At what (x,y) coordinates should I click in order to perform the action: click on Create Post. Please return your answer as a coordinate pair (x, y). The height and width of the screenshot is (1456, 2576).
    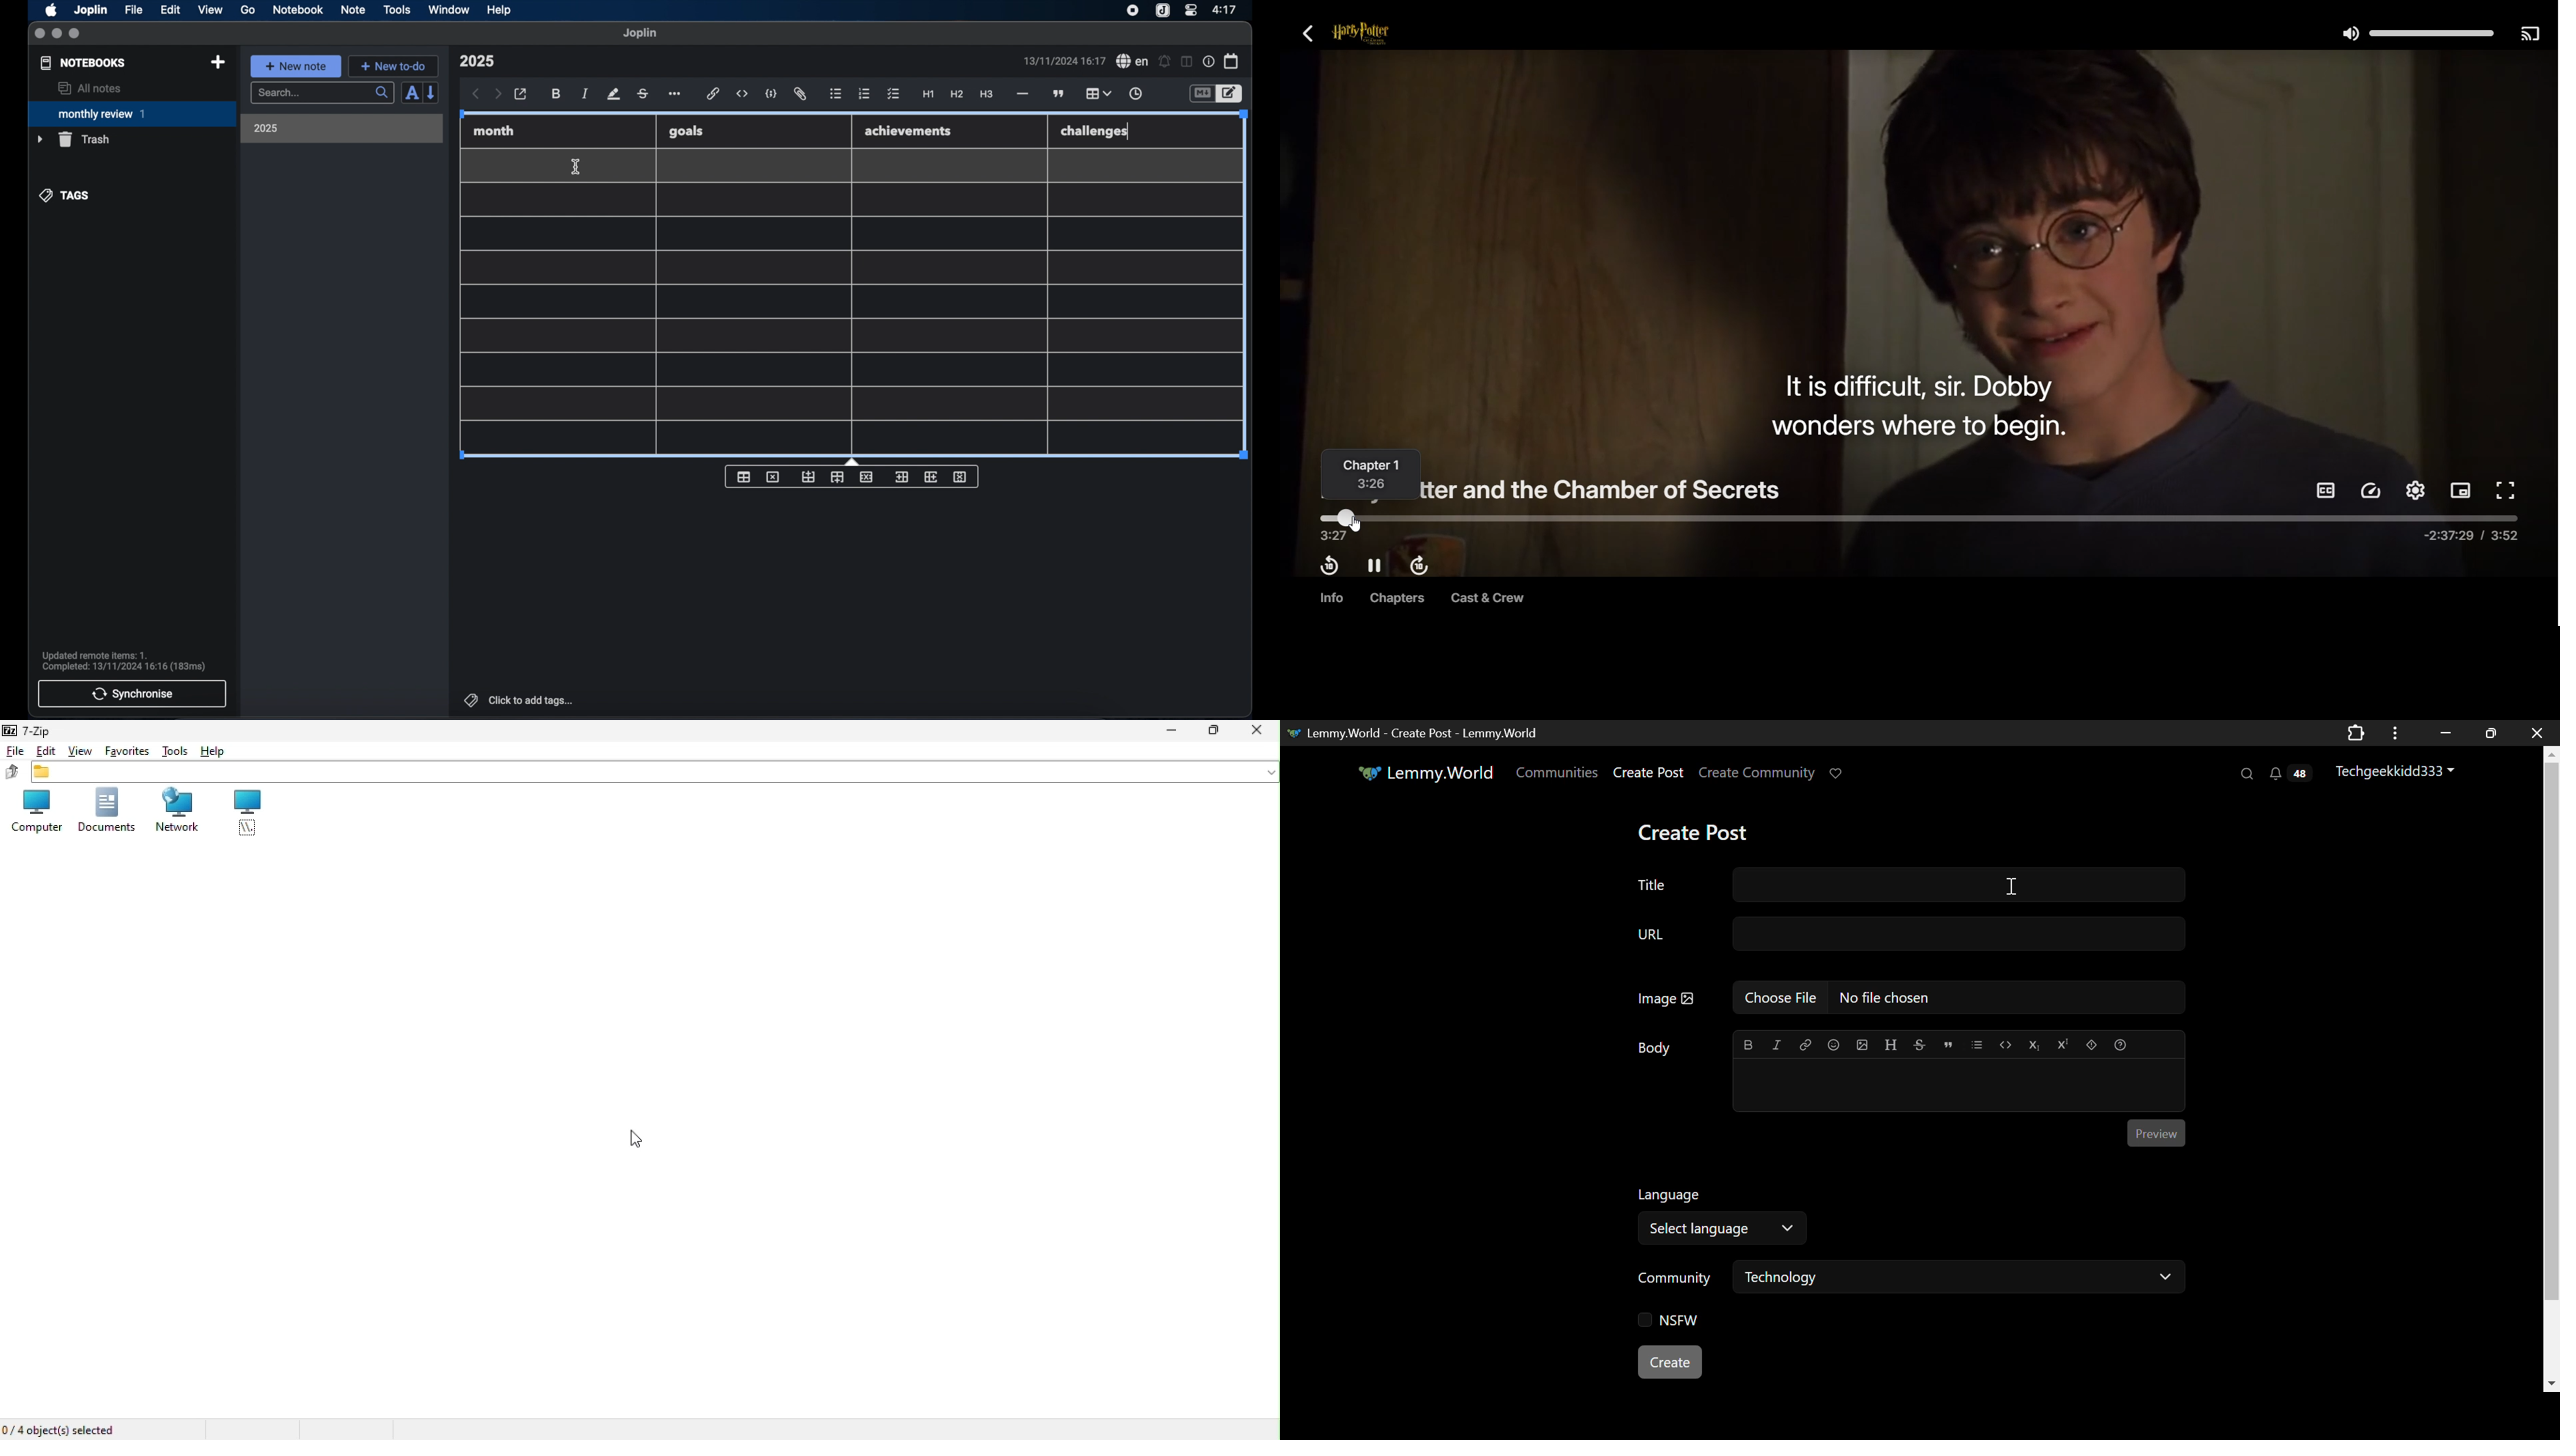
    Looking at the image, I should click on (1651, 773).